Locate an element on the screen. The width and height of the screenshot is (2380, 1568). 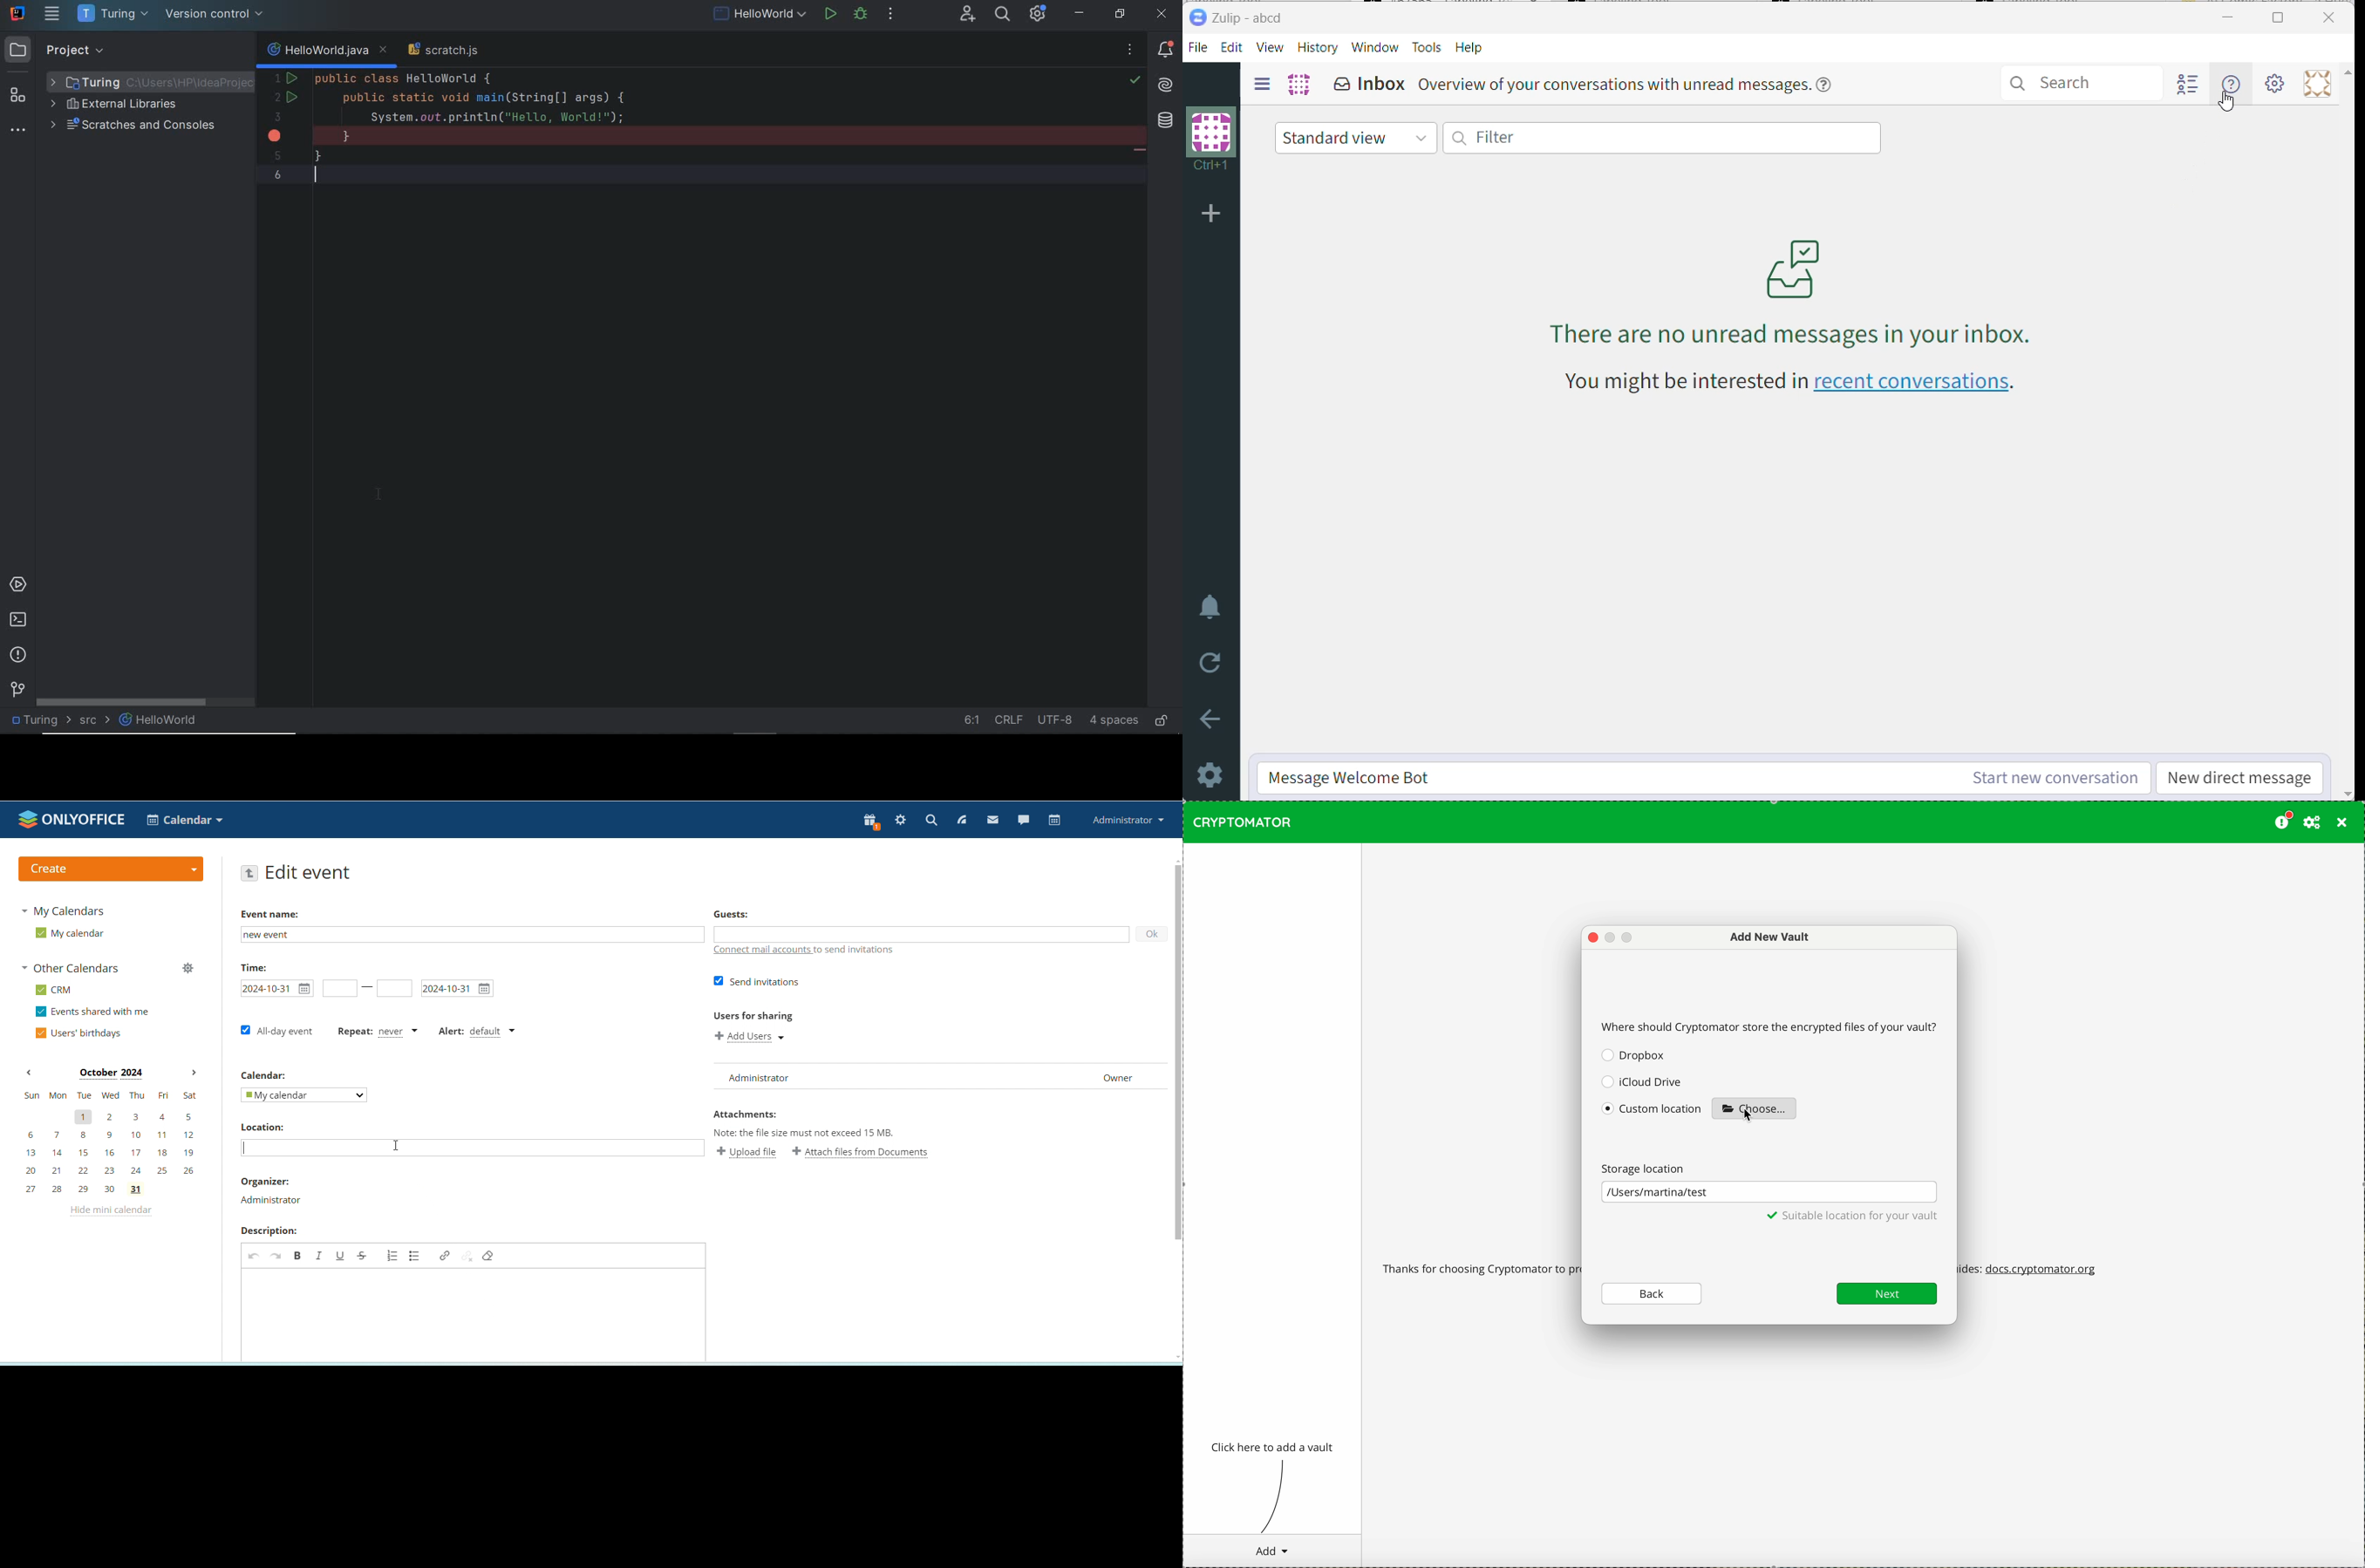
ok is located at coordinates (1150, 935).